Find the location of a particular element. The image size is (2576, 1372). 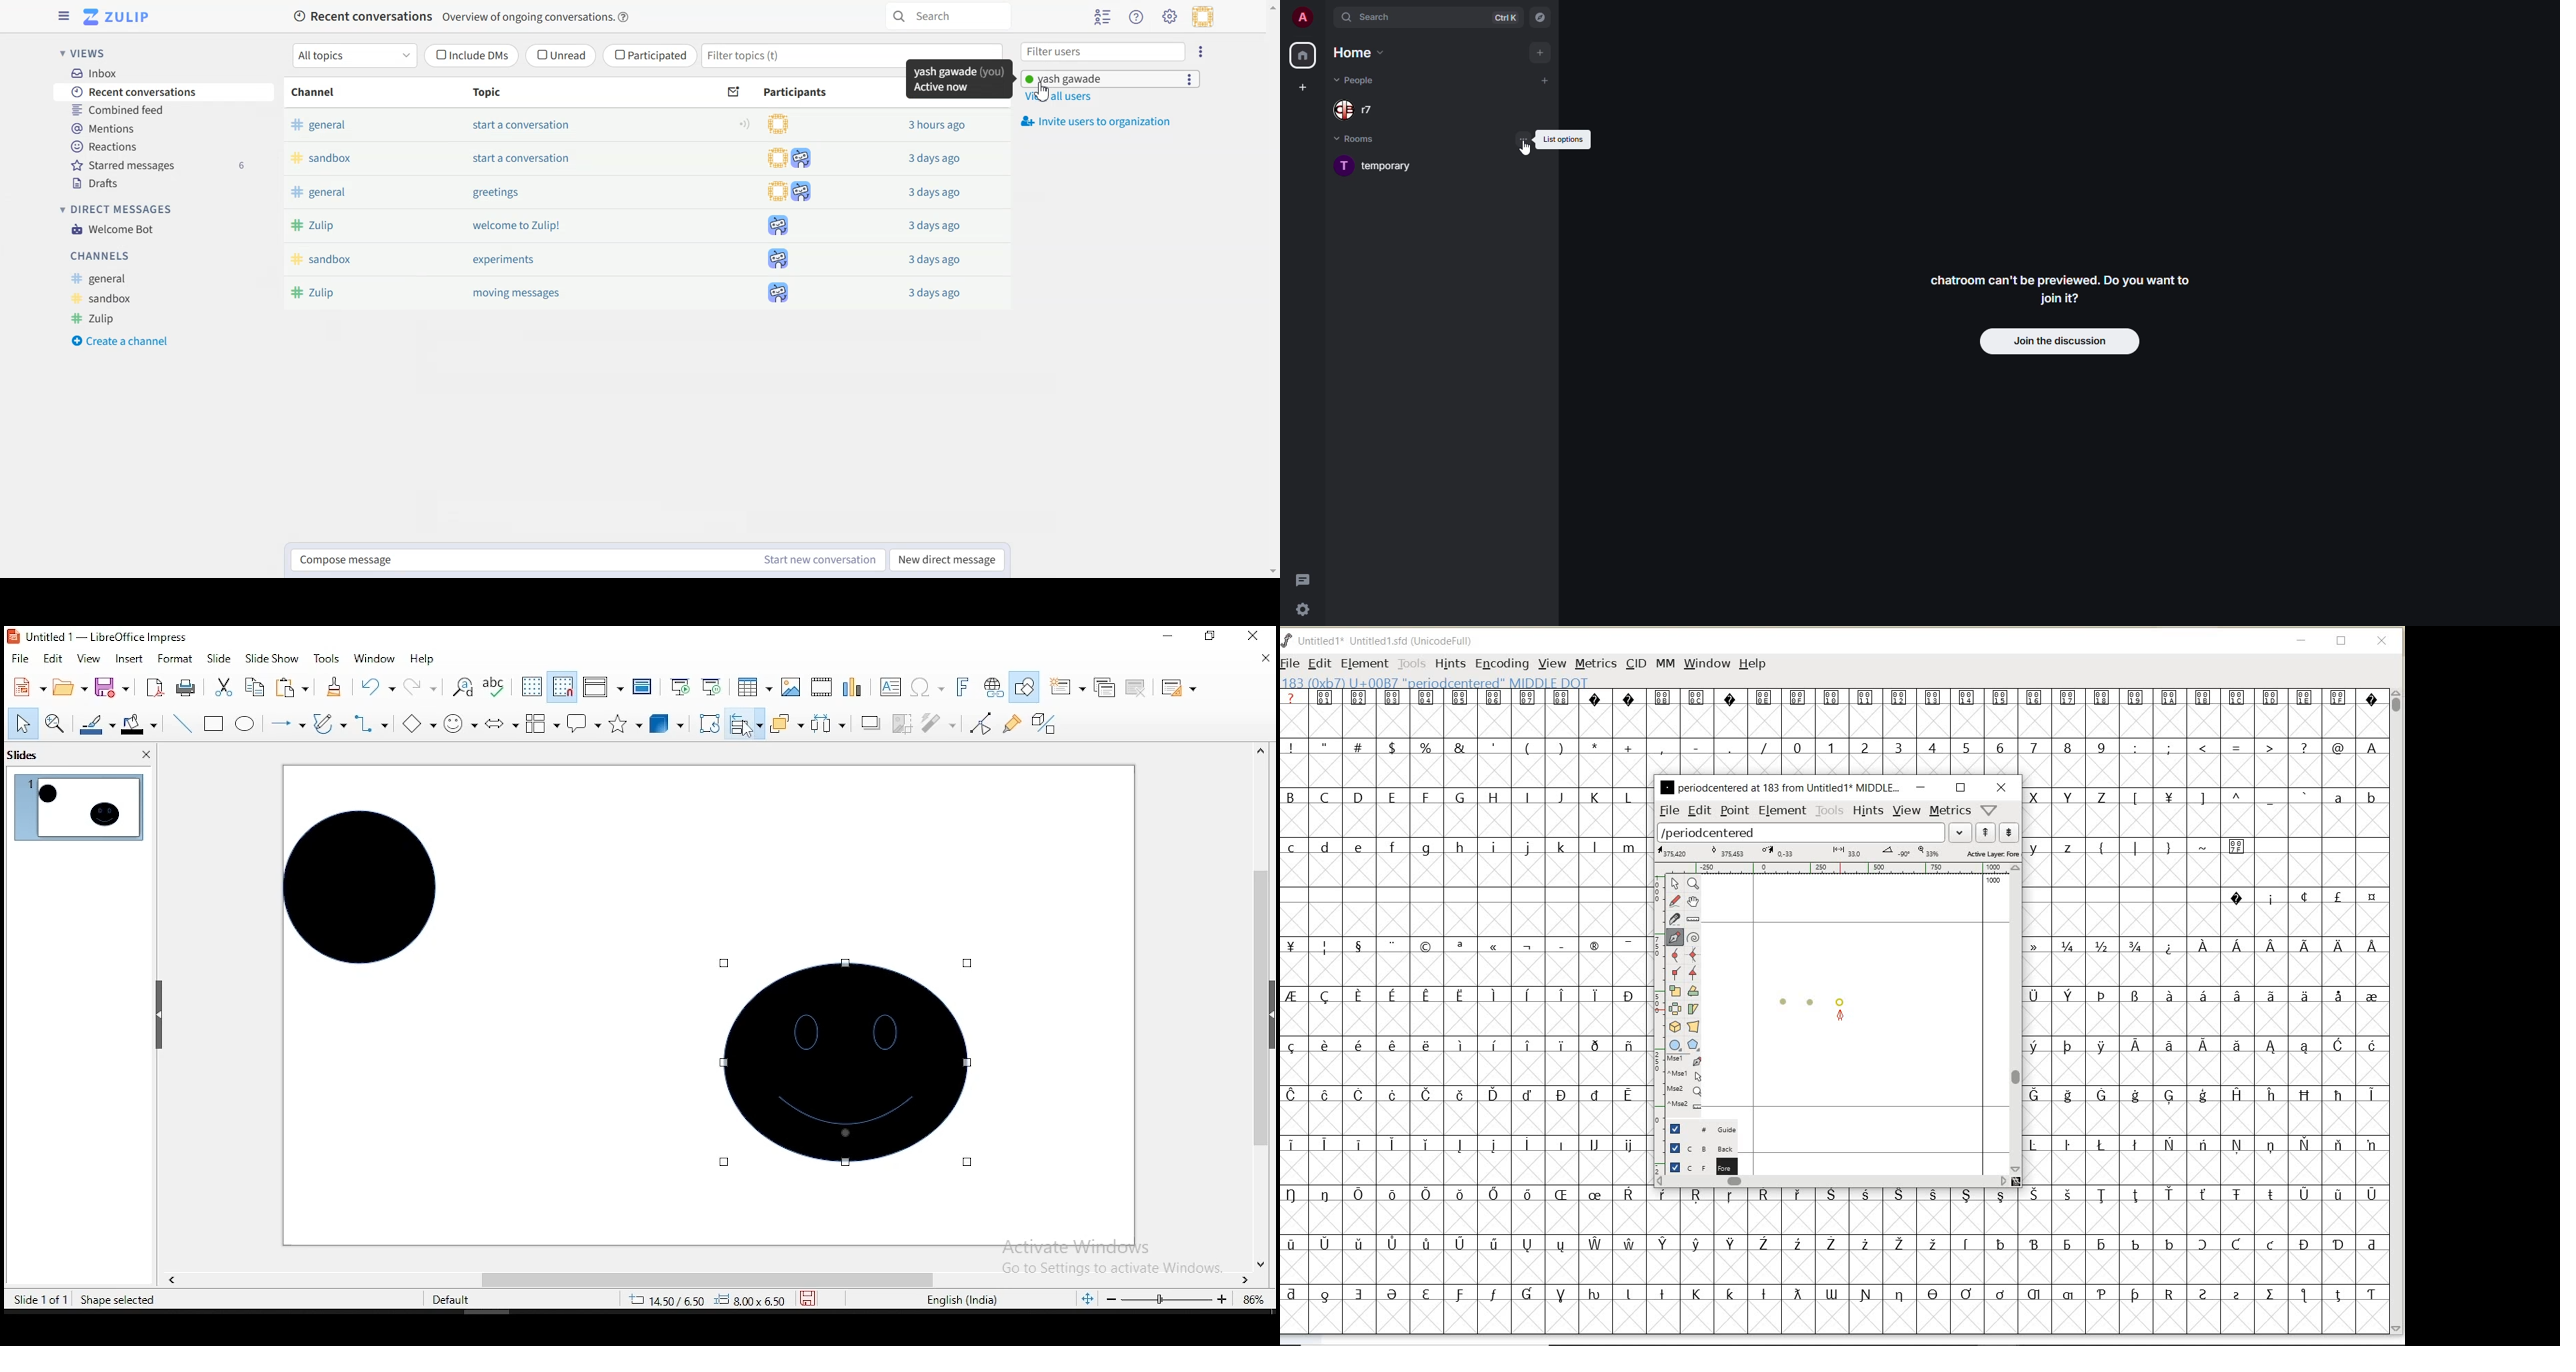

yash gawade (you) Active now is located at coordinates (955, 81).